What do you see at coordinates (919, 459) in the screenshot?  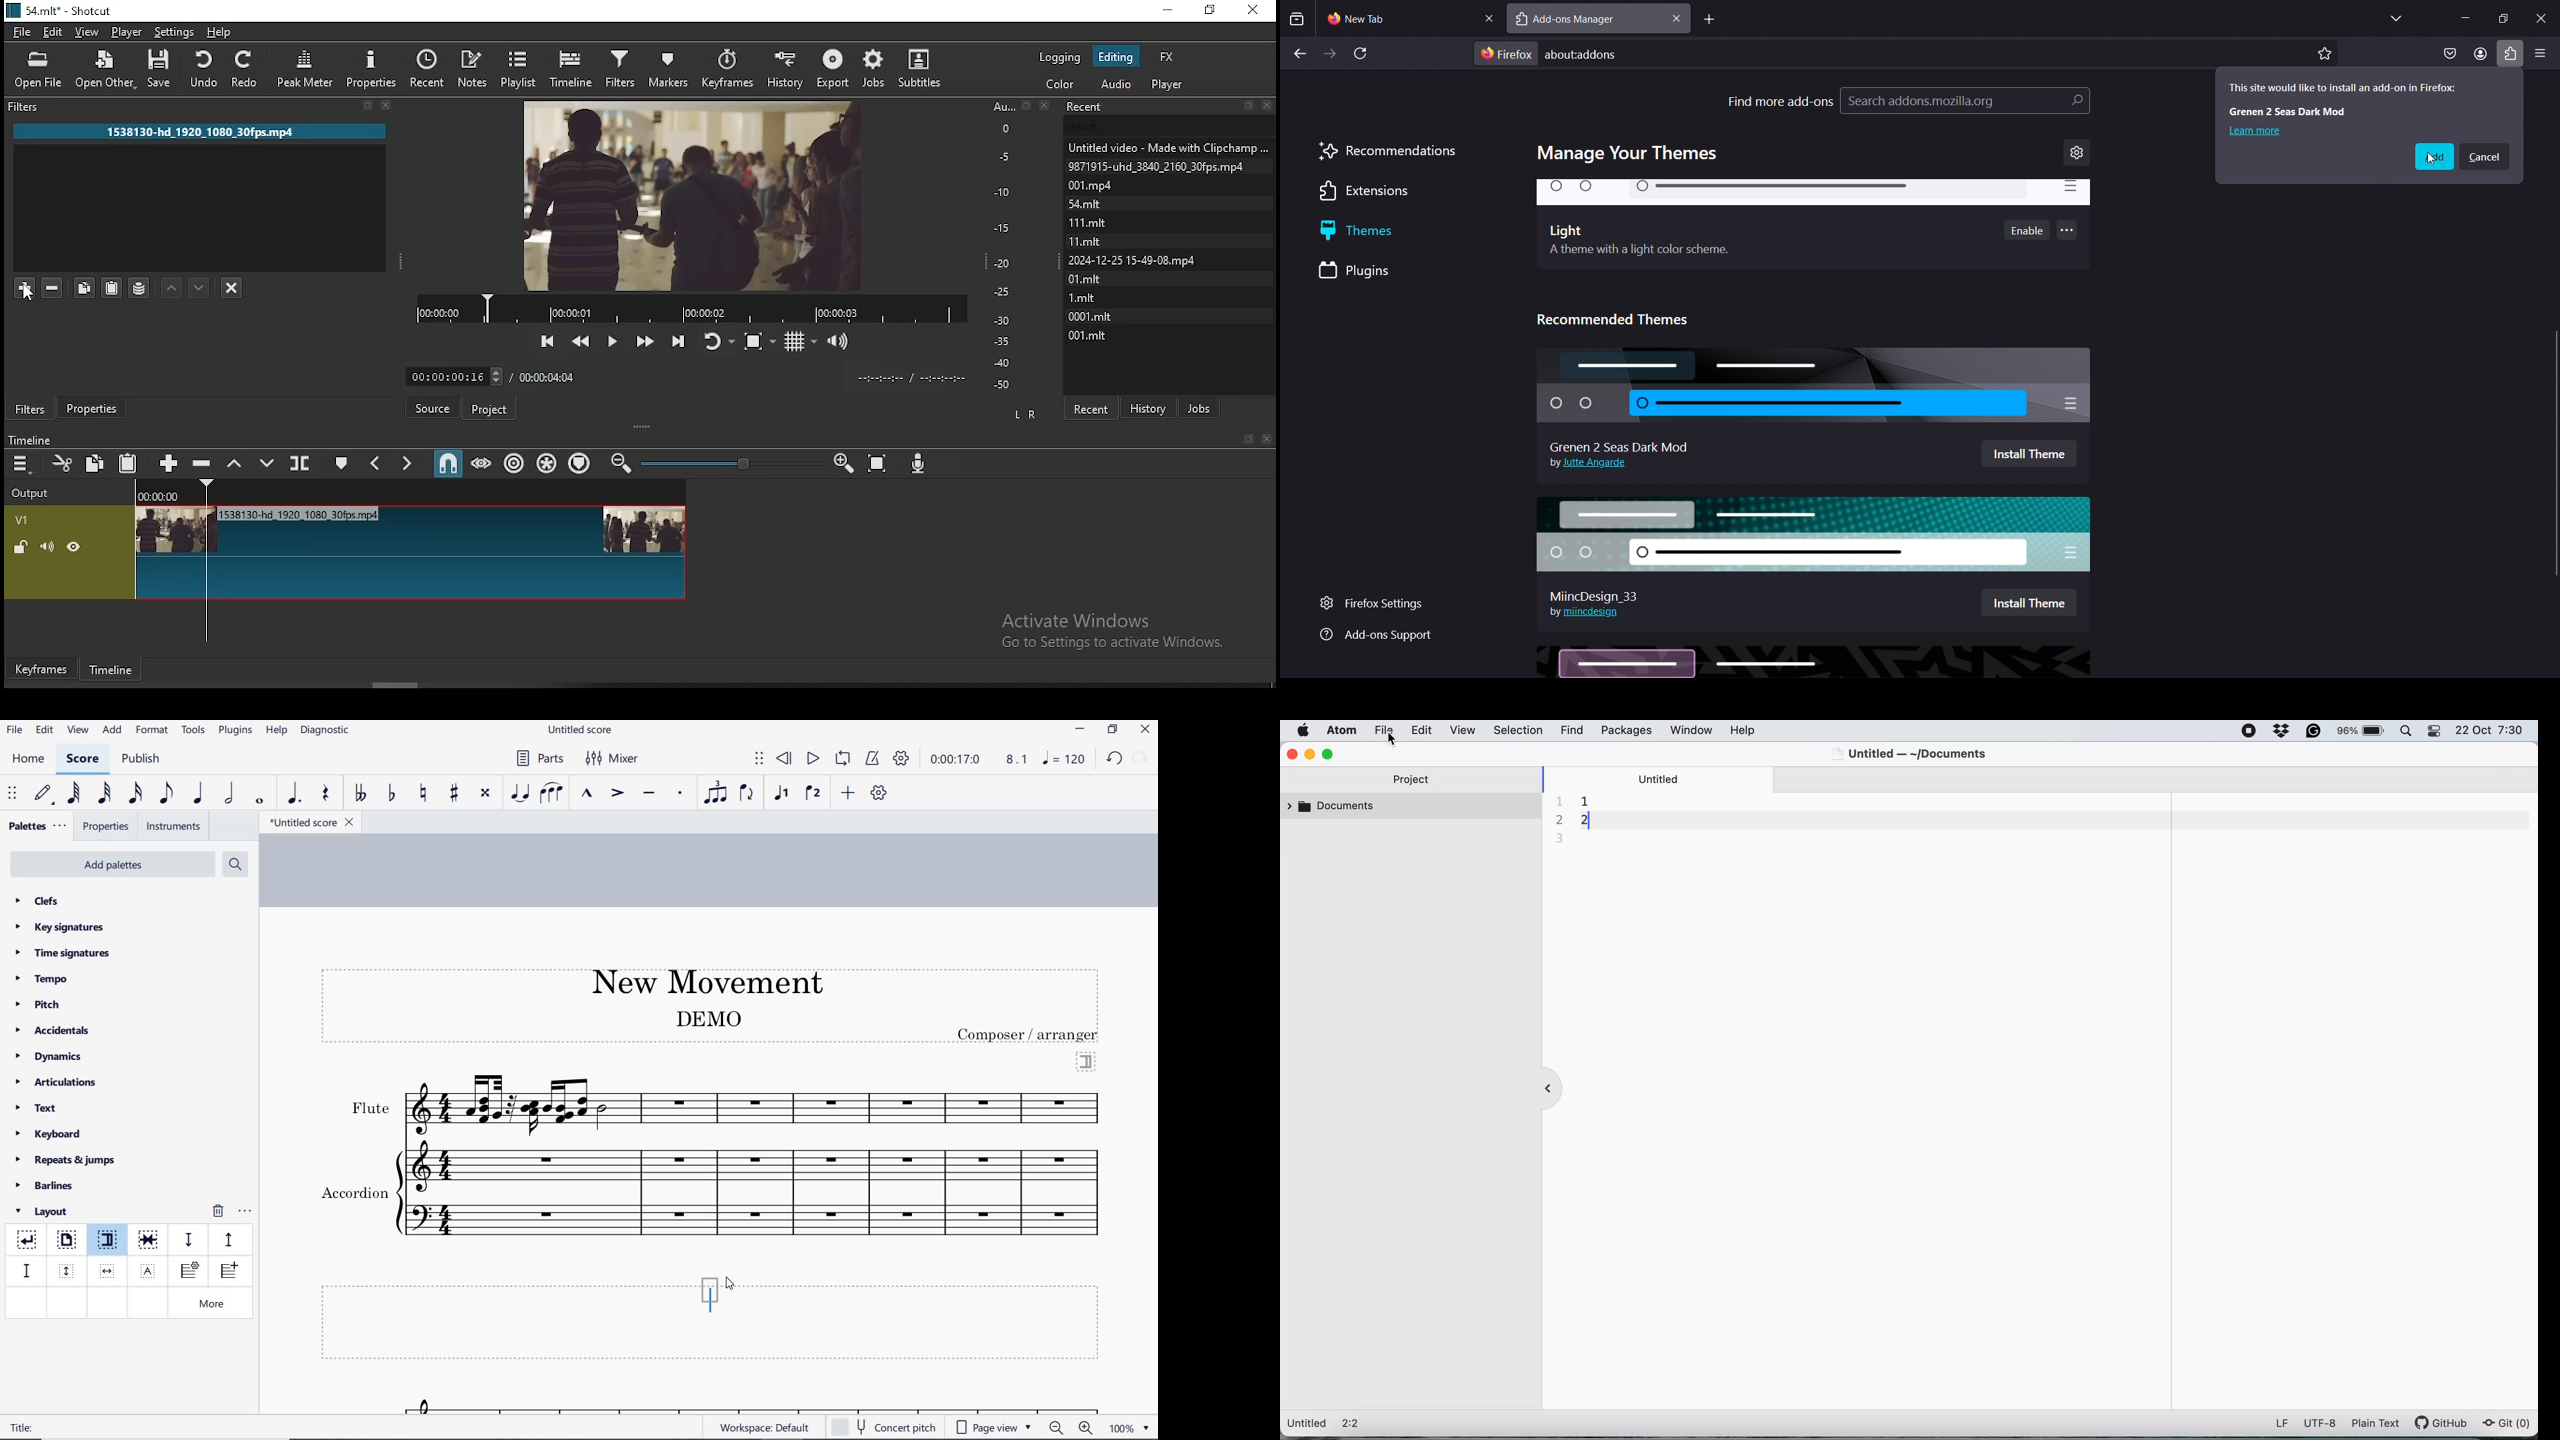 I see `record audio` at bounding box center [919, 459].